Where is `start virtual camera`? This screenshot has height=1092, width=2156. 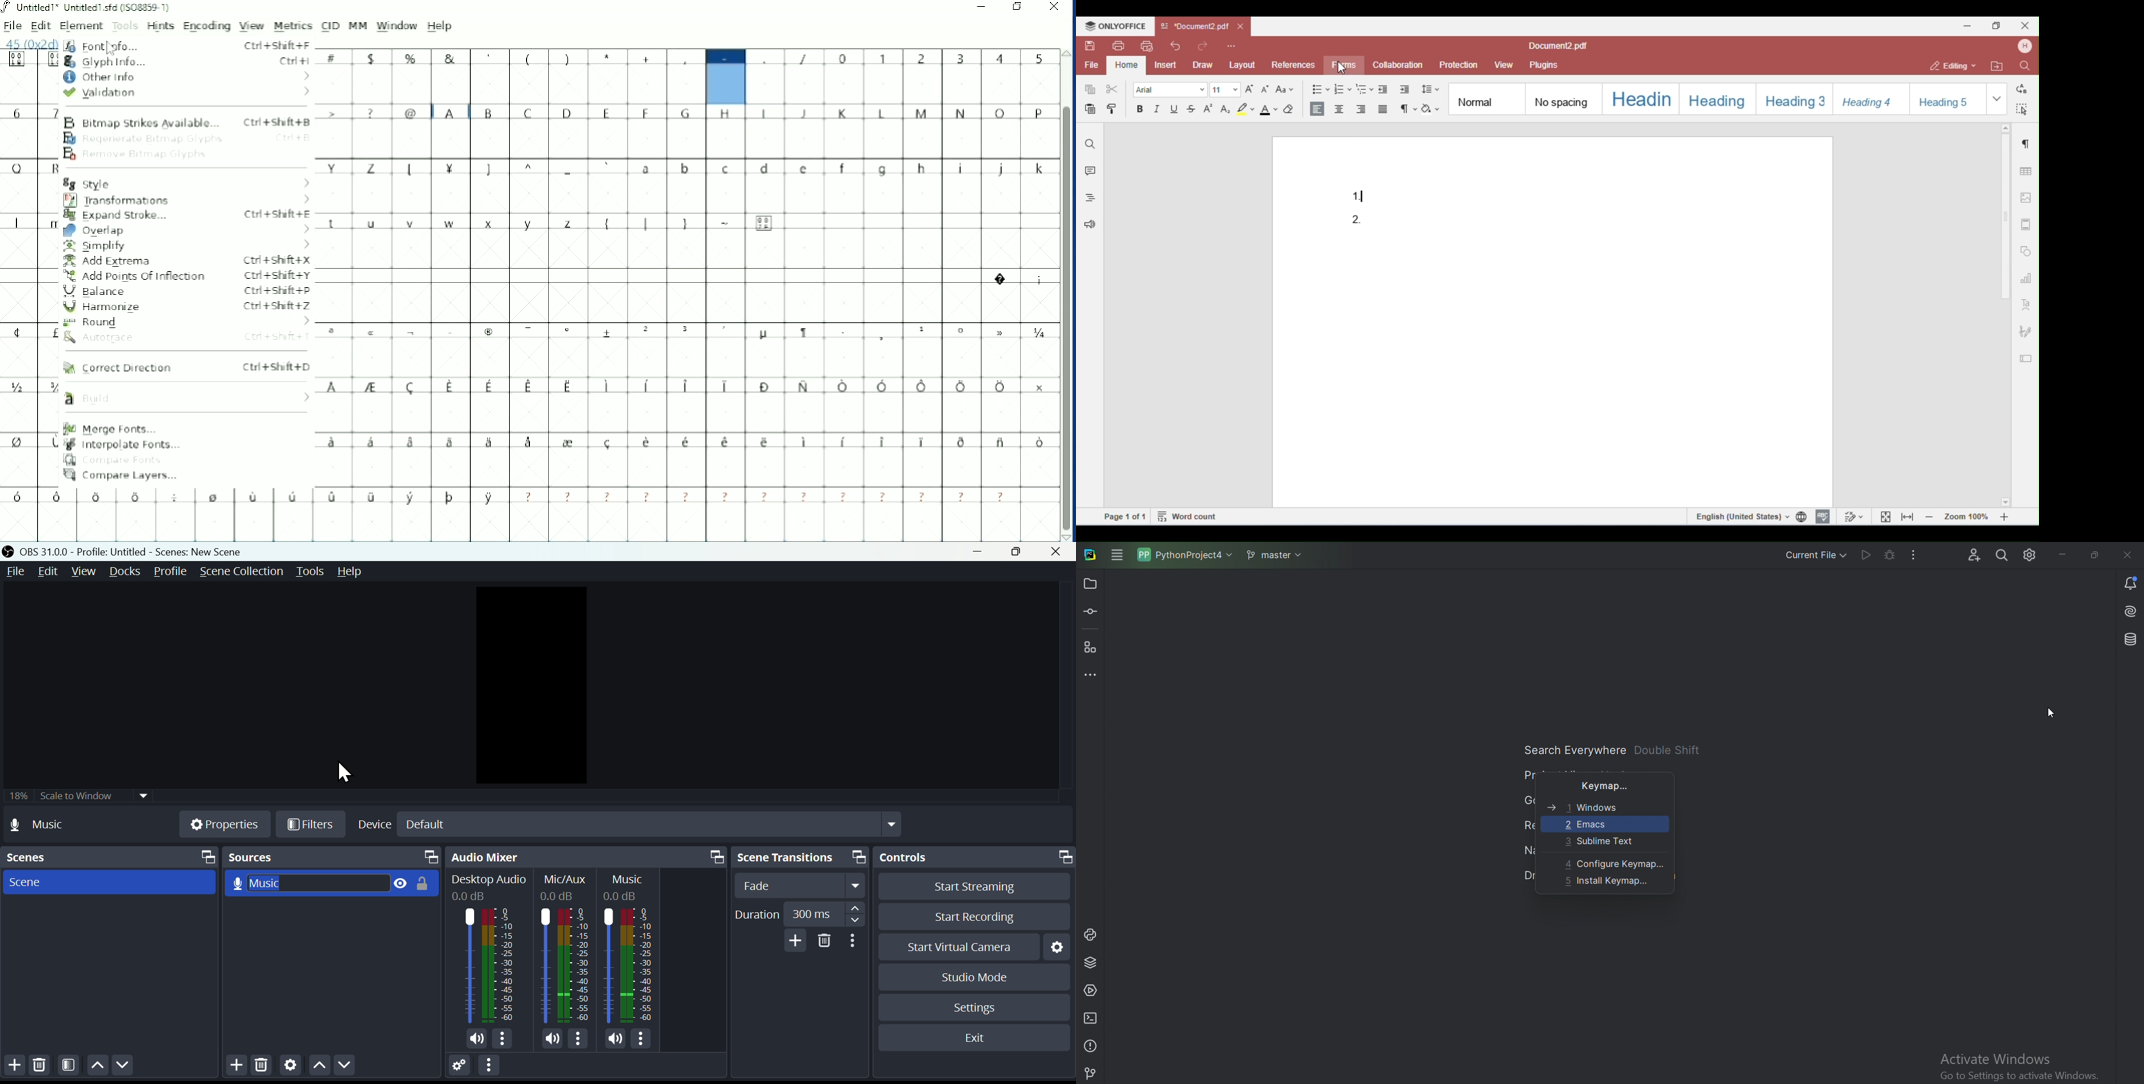
start virtual camera is located at coordinates (961, 948).